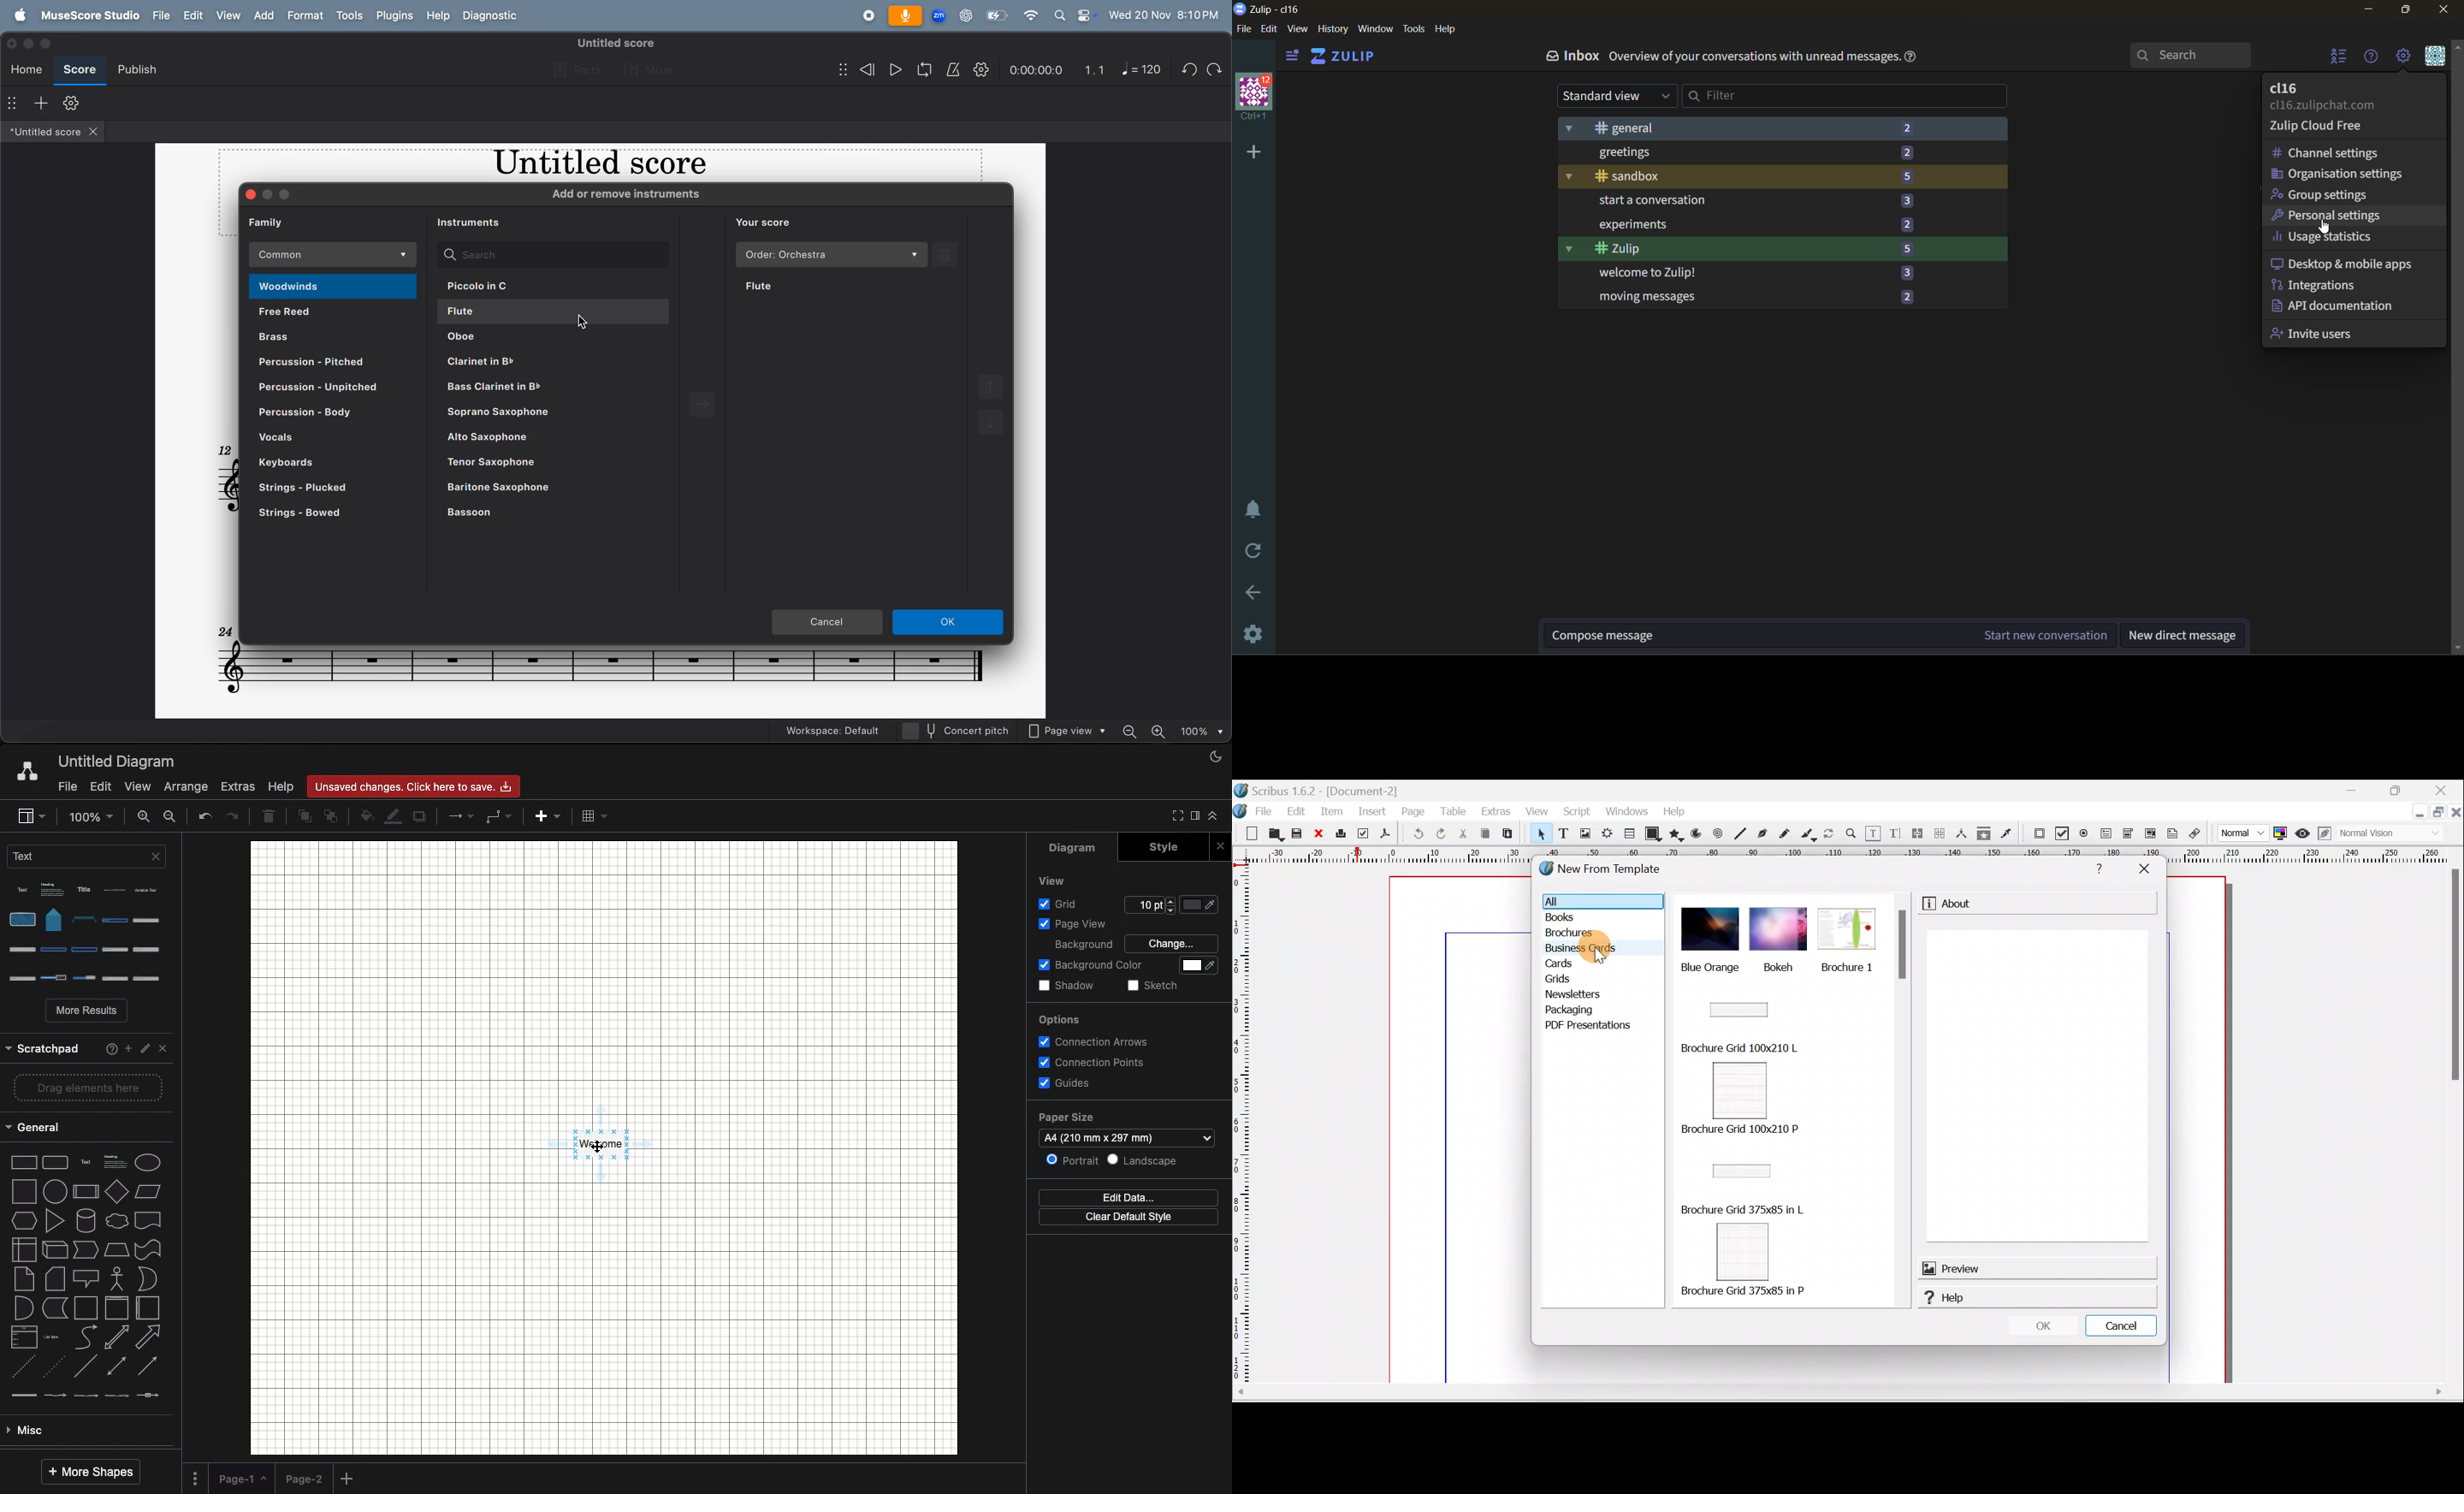 This screenshot has height=1512, width=2464. What do you see at coordinates (86, 15) in the screenshot?
I see `musescore studio` at bounding box center [86, 15].